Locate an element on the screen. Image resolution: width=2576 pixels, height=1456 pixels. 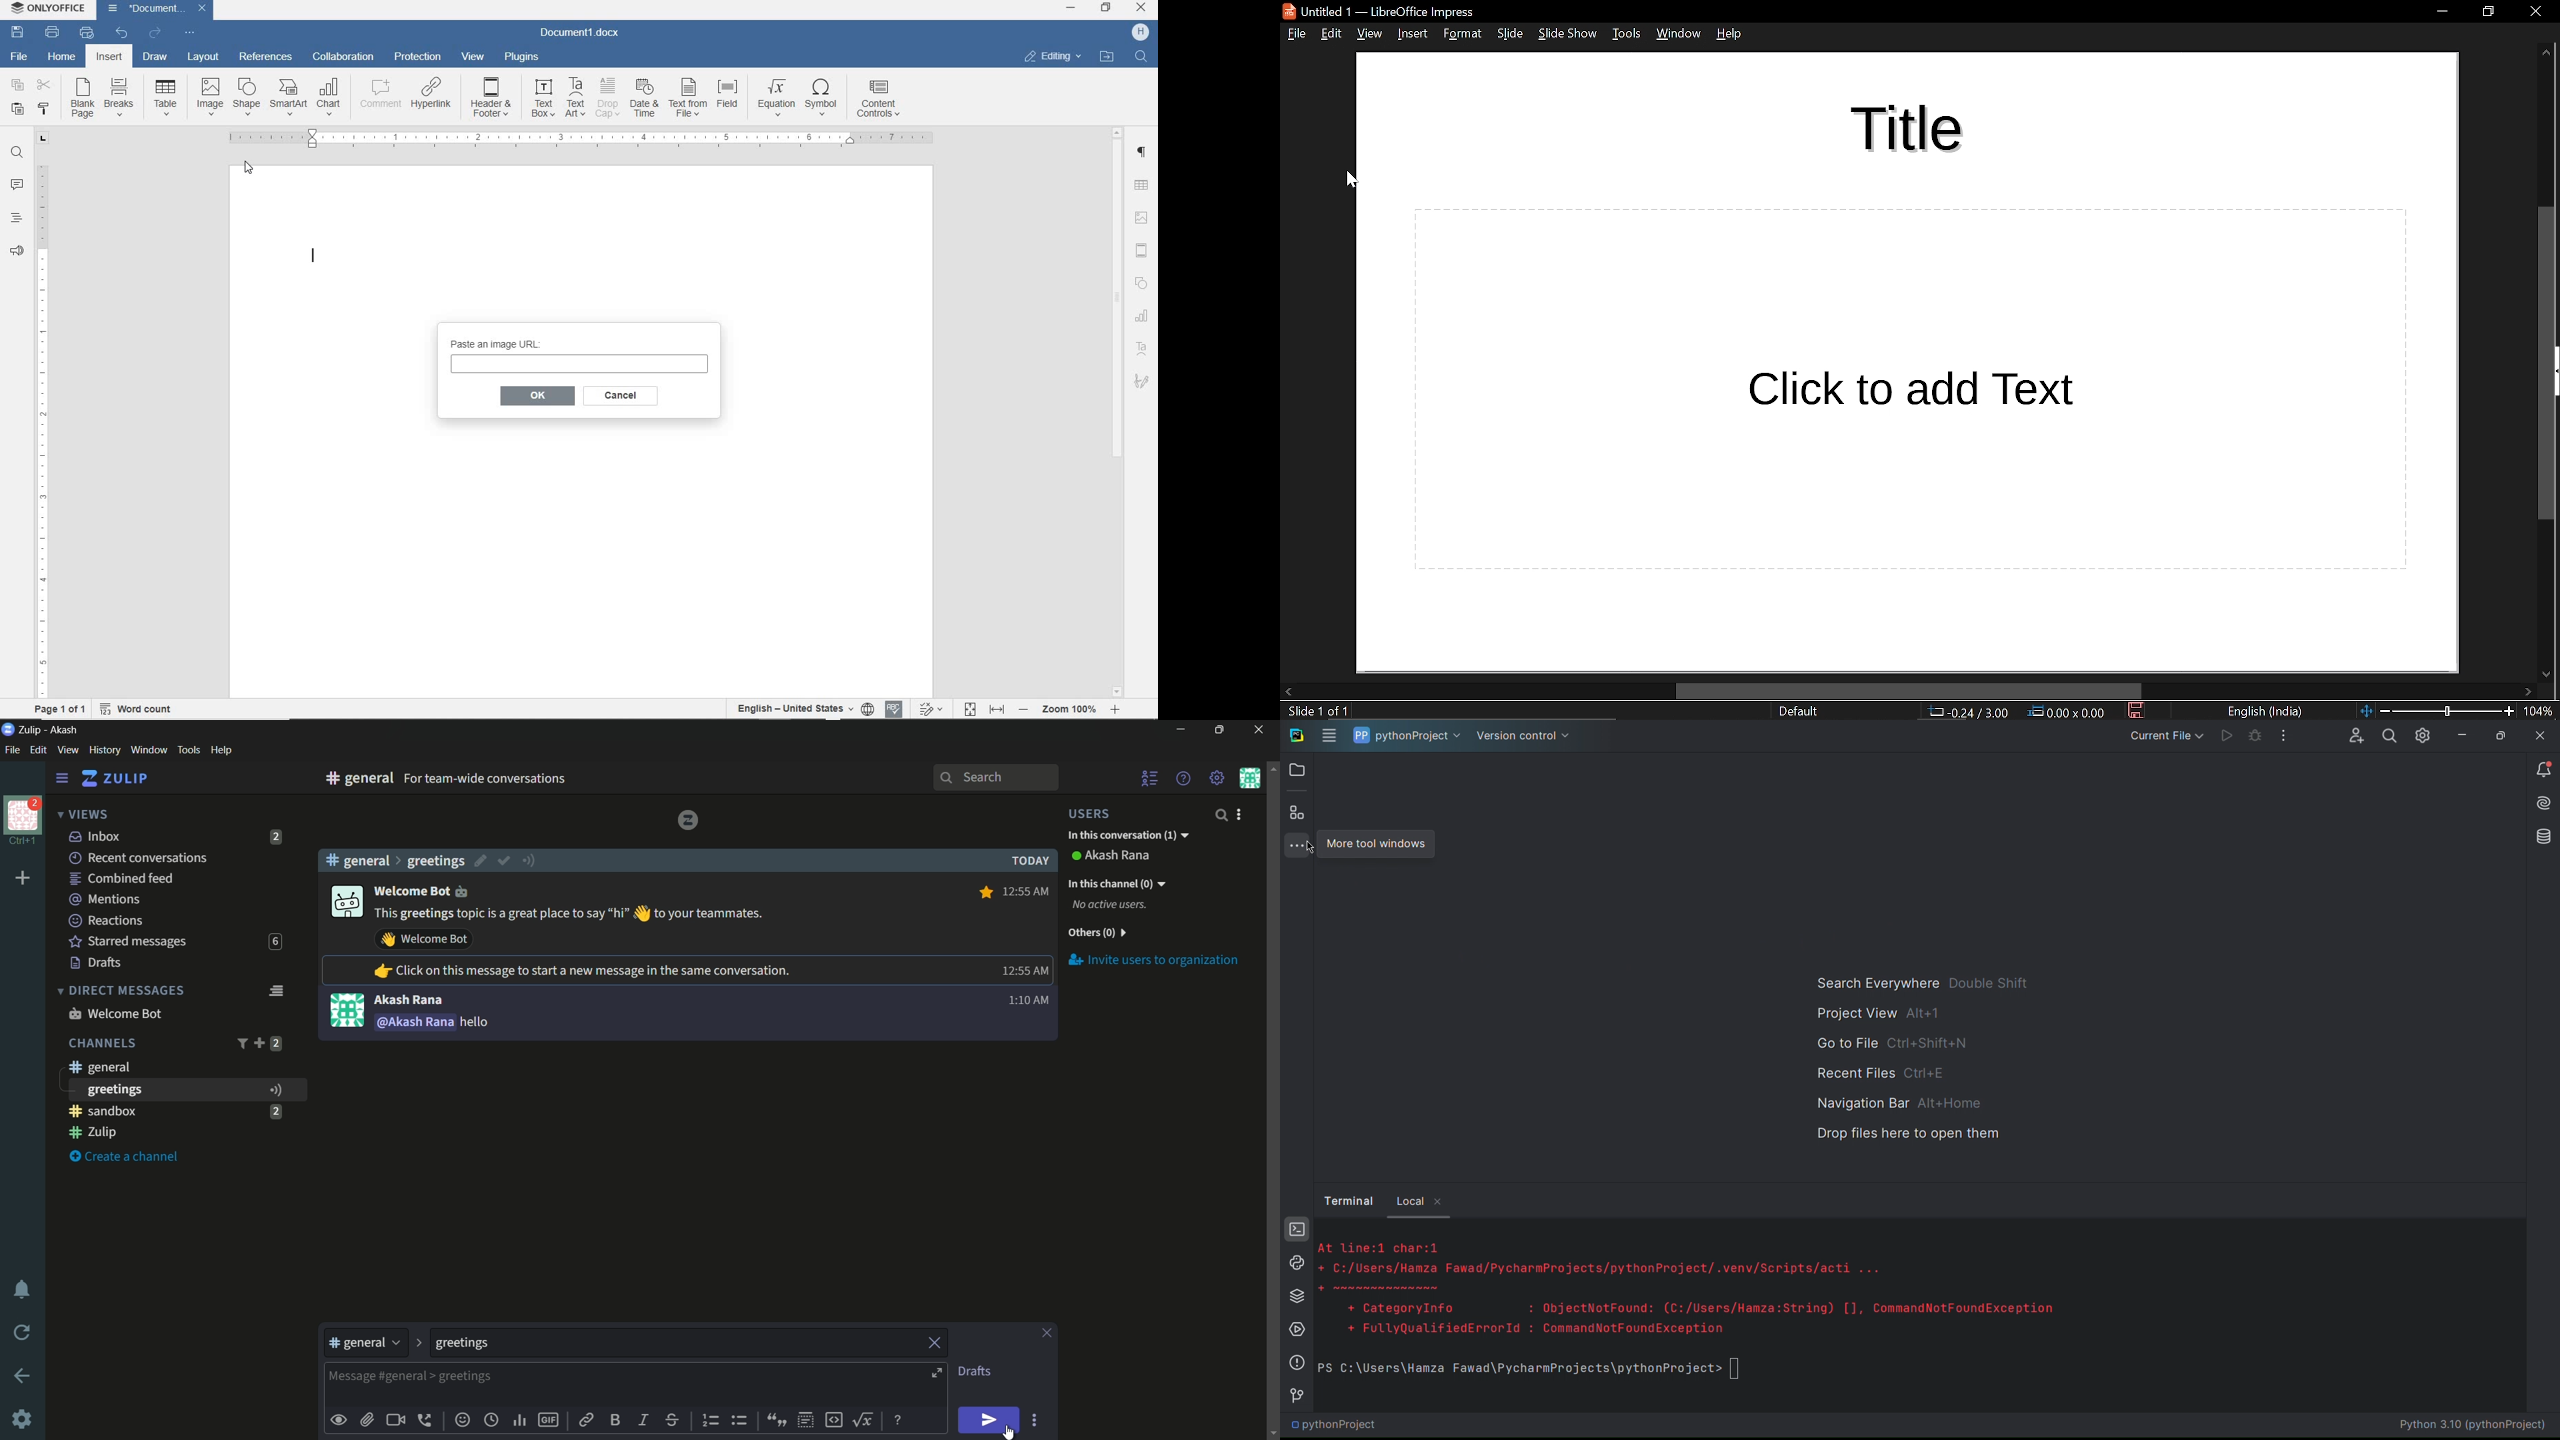
move left is located at coordinates (1288, 692).